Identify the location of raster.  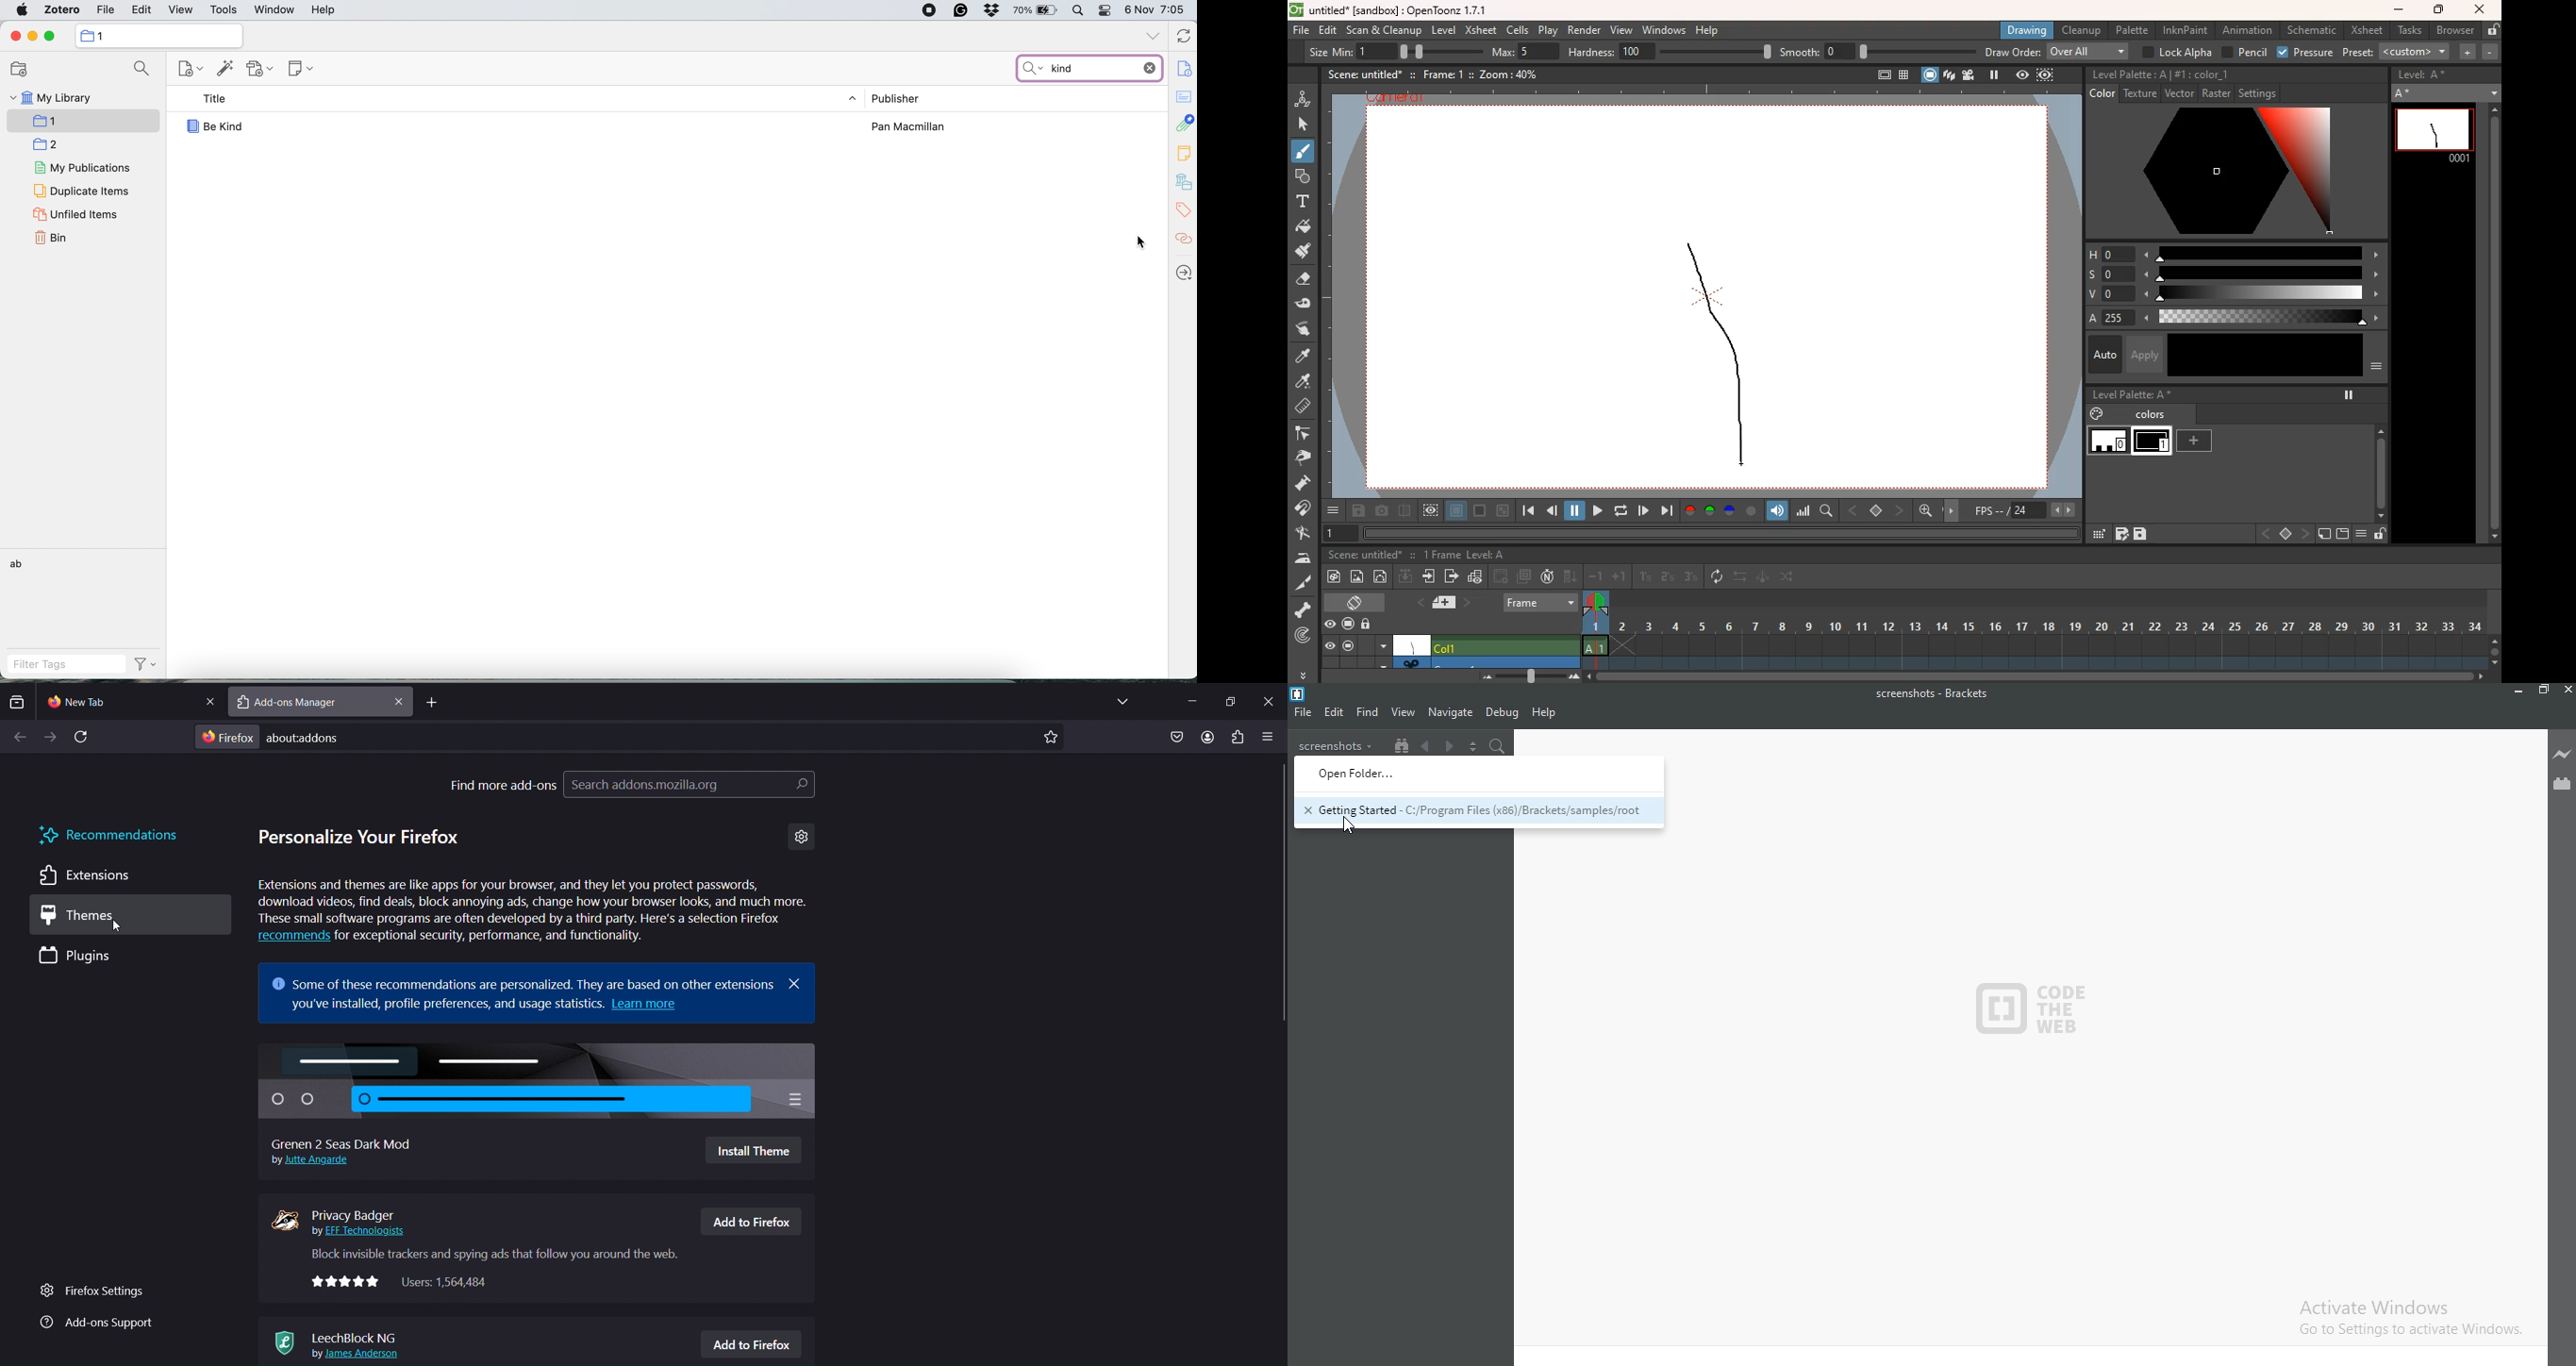
(2217, 94).